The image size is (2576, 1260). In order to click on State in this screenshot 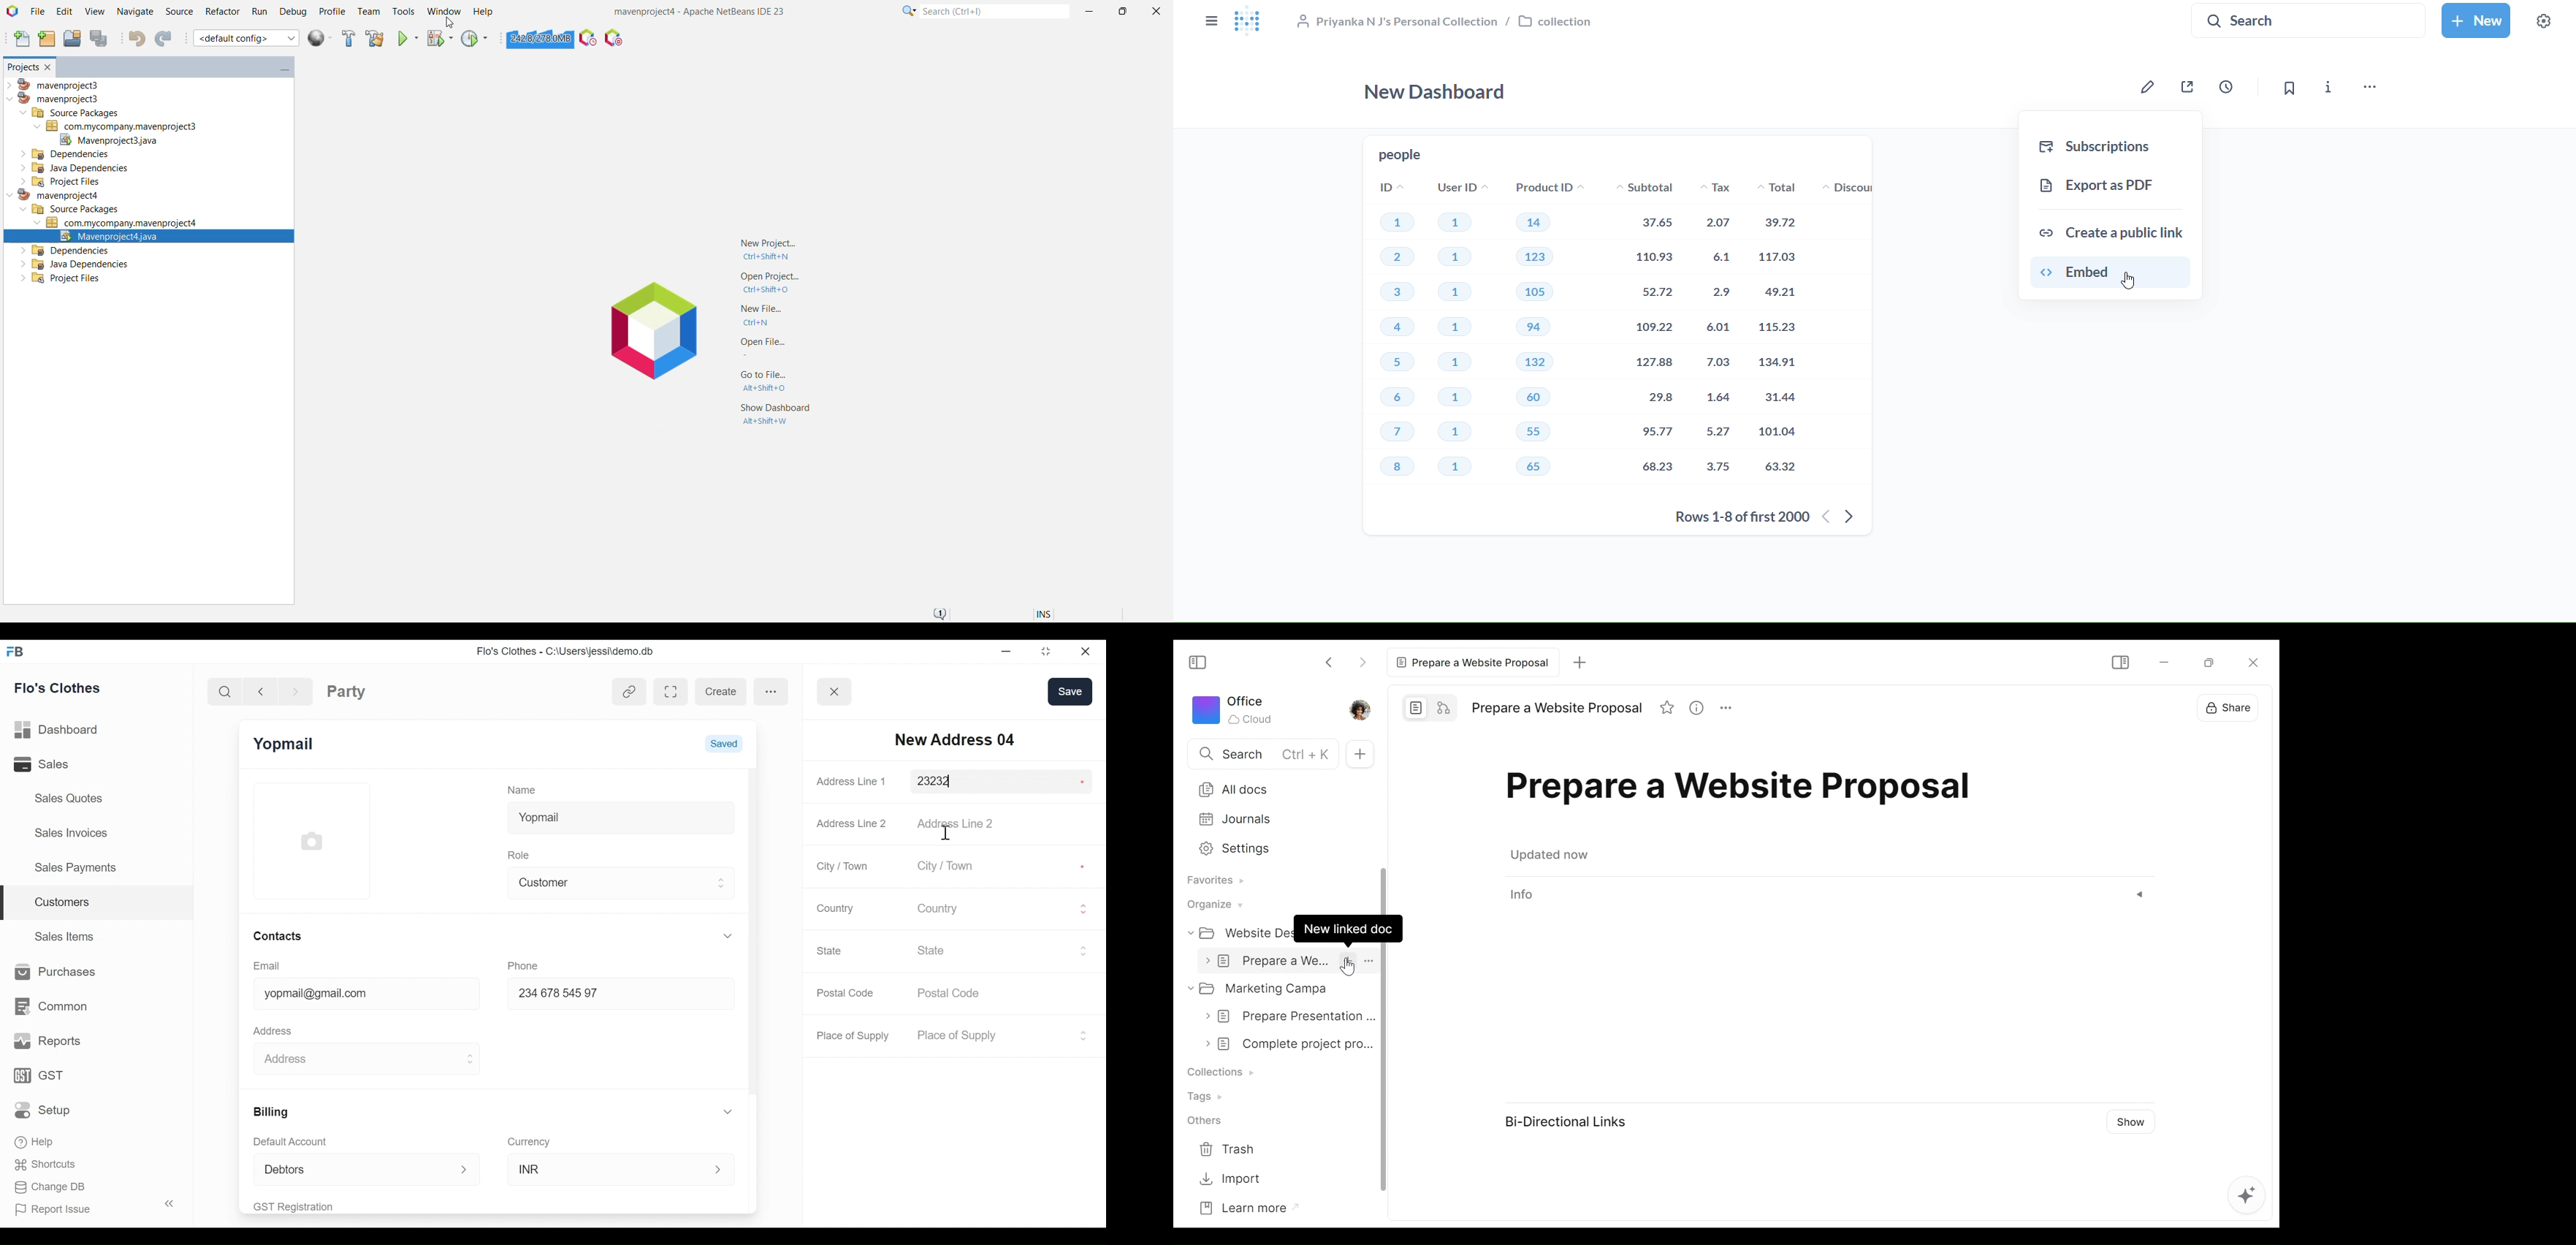, I will do `click(832, 950)`.